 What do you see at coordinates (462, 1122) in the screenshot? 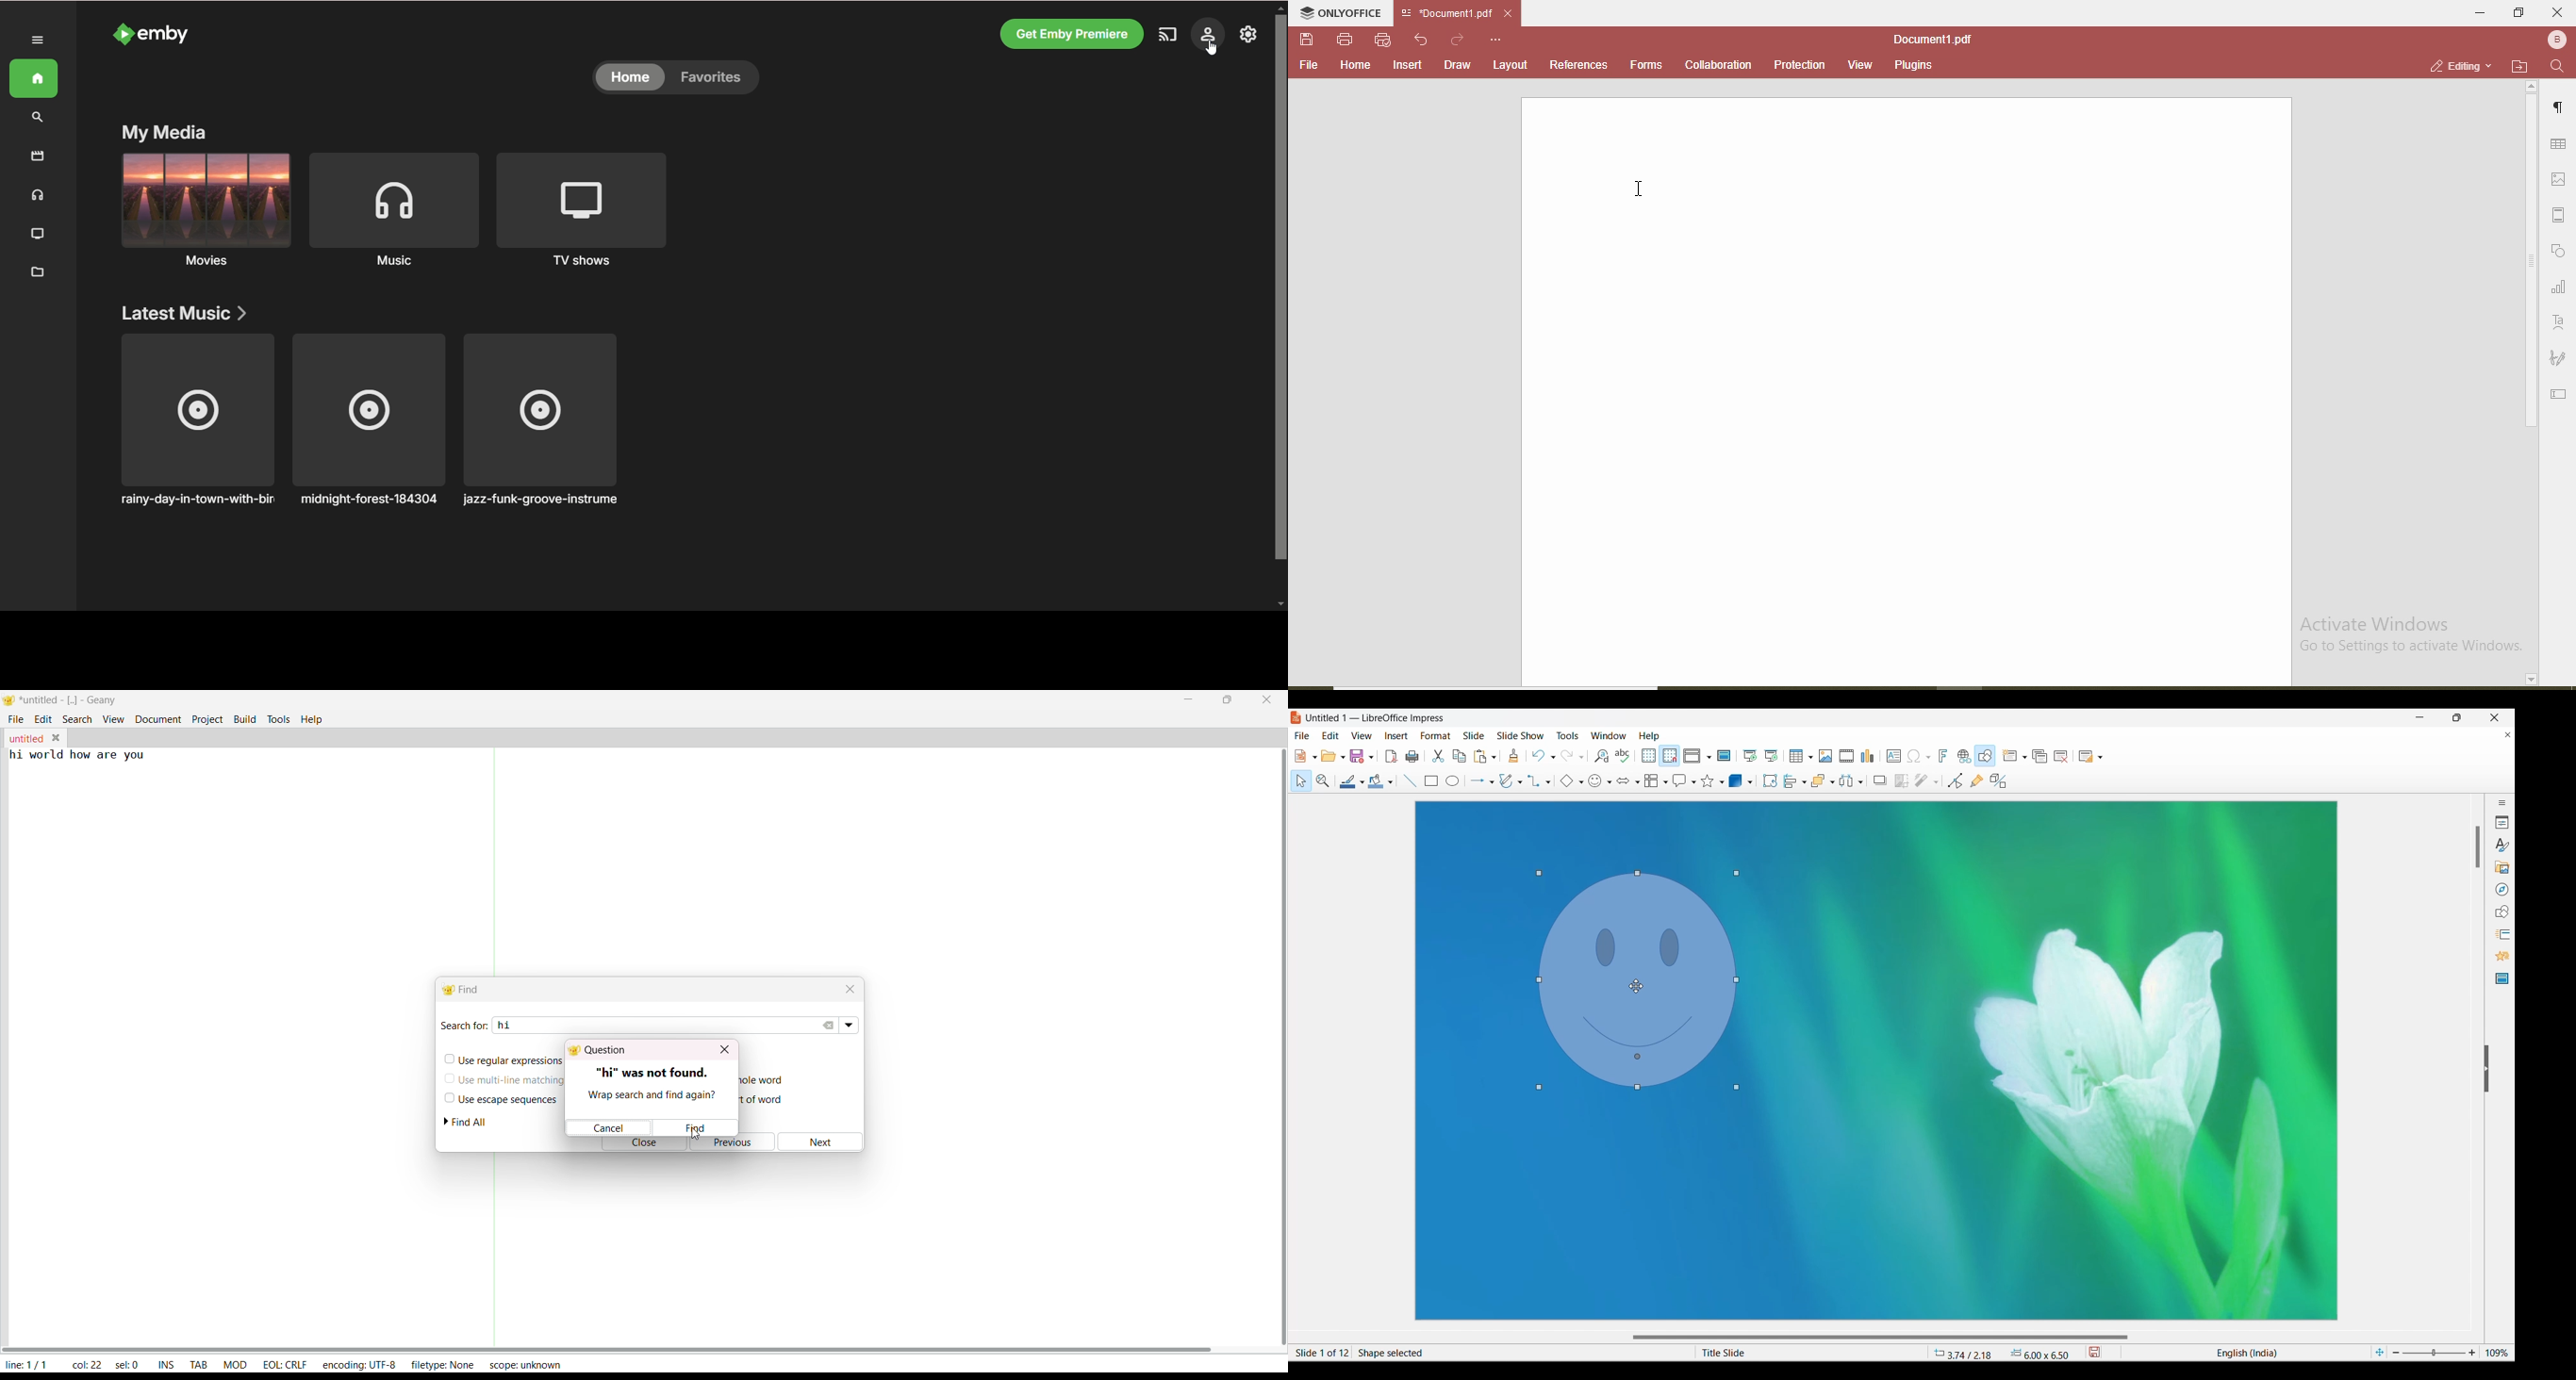
I see `find all` at bounding box center [462, 1122].